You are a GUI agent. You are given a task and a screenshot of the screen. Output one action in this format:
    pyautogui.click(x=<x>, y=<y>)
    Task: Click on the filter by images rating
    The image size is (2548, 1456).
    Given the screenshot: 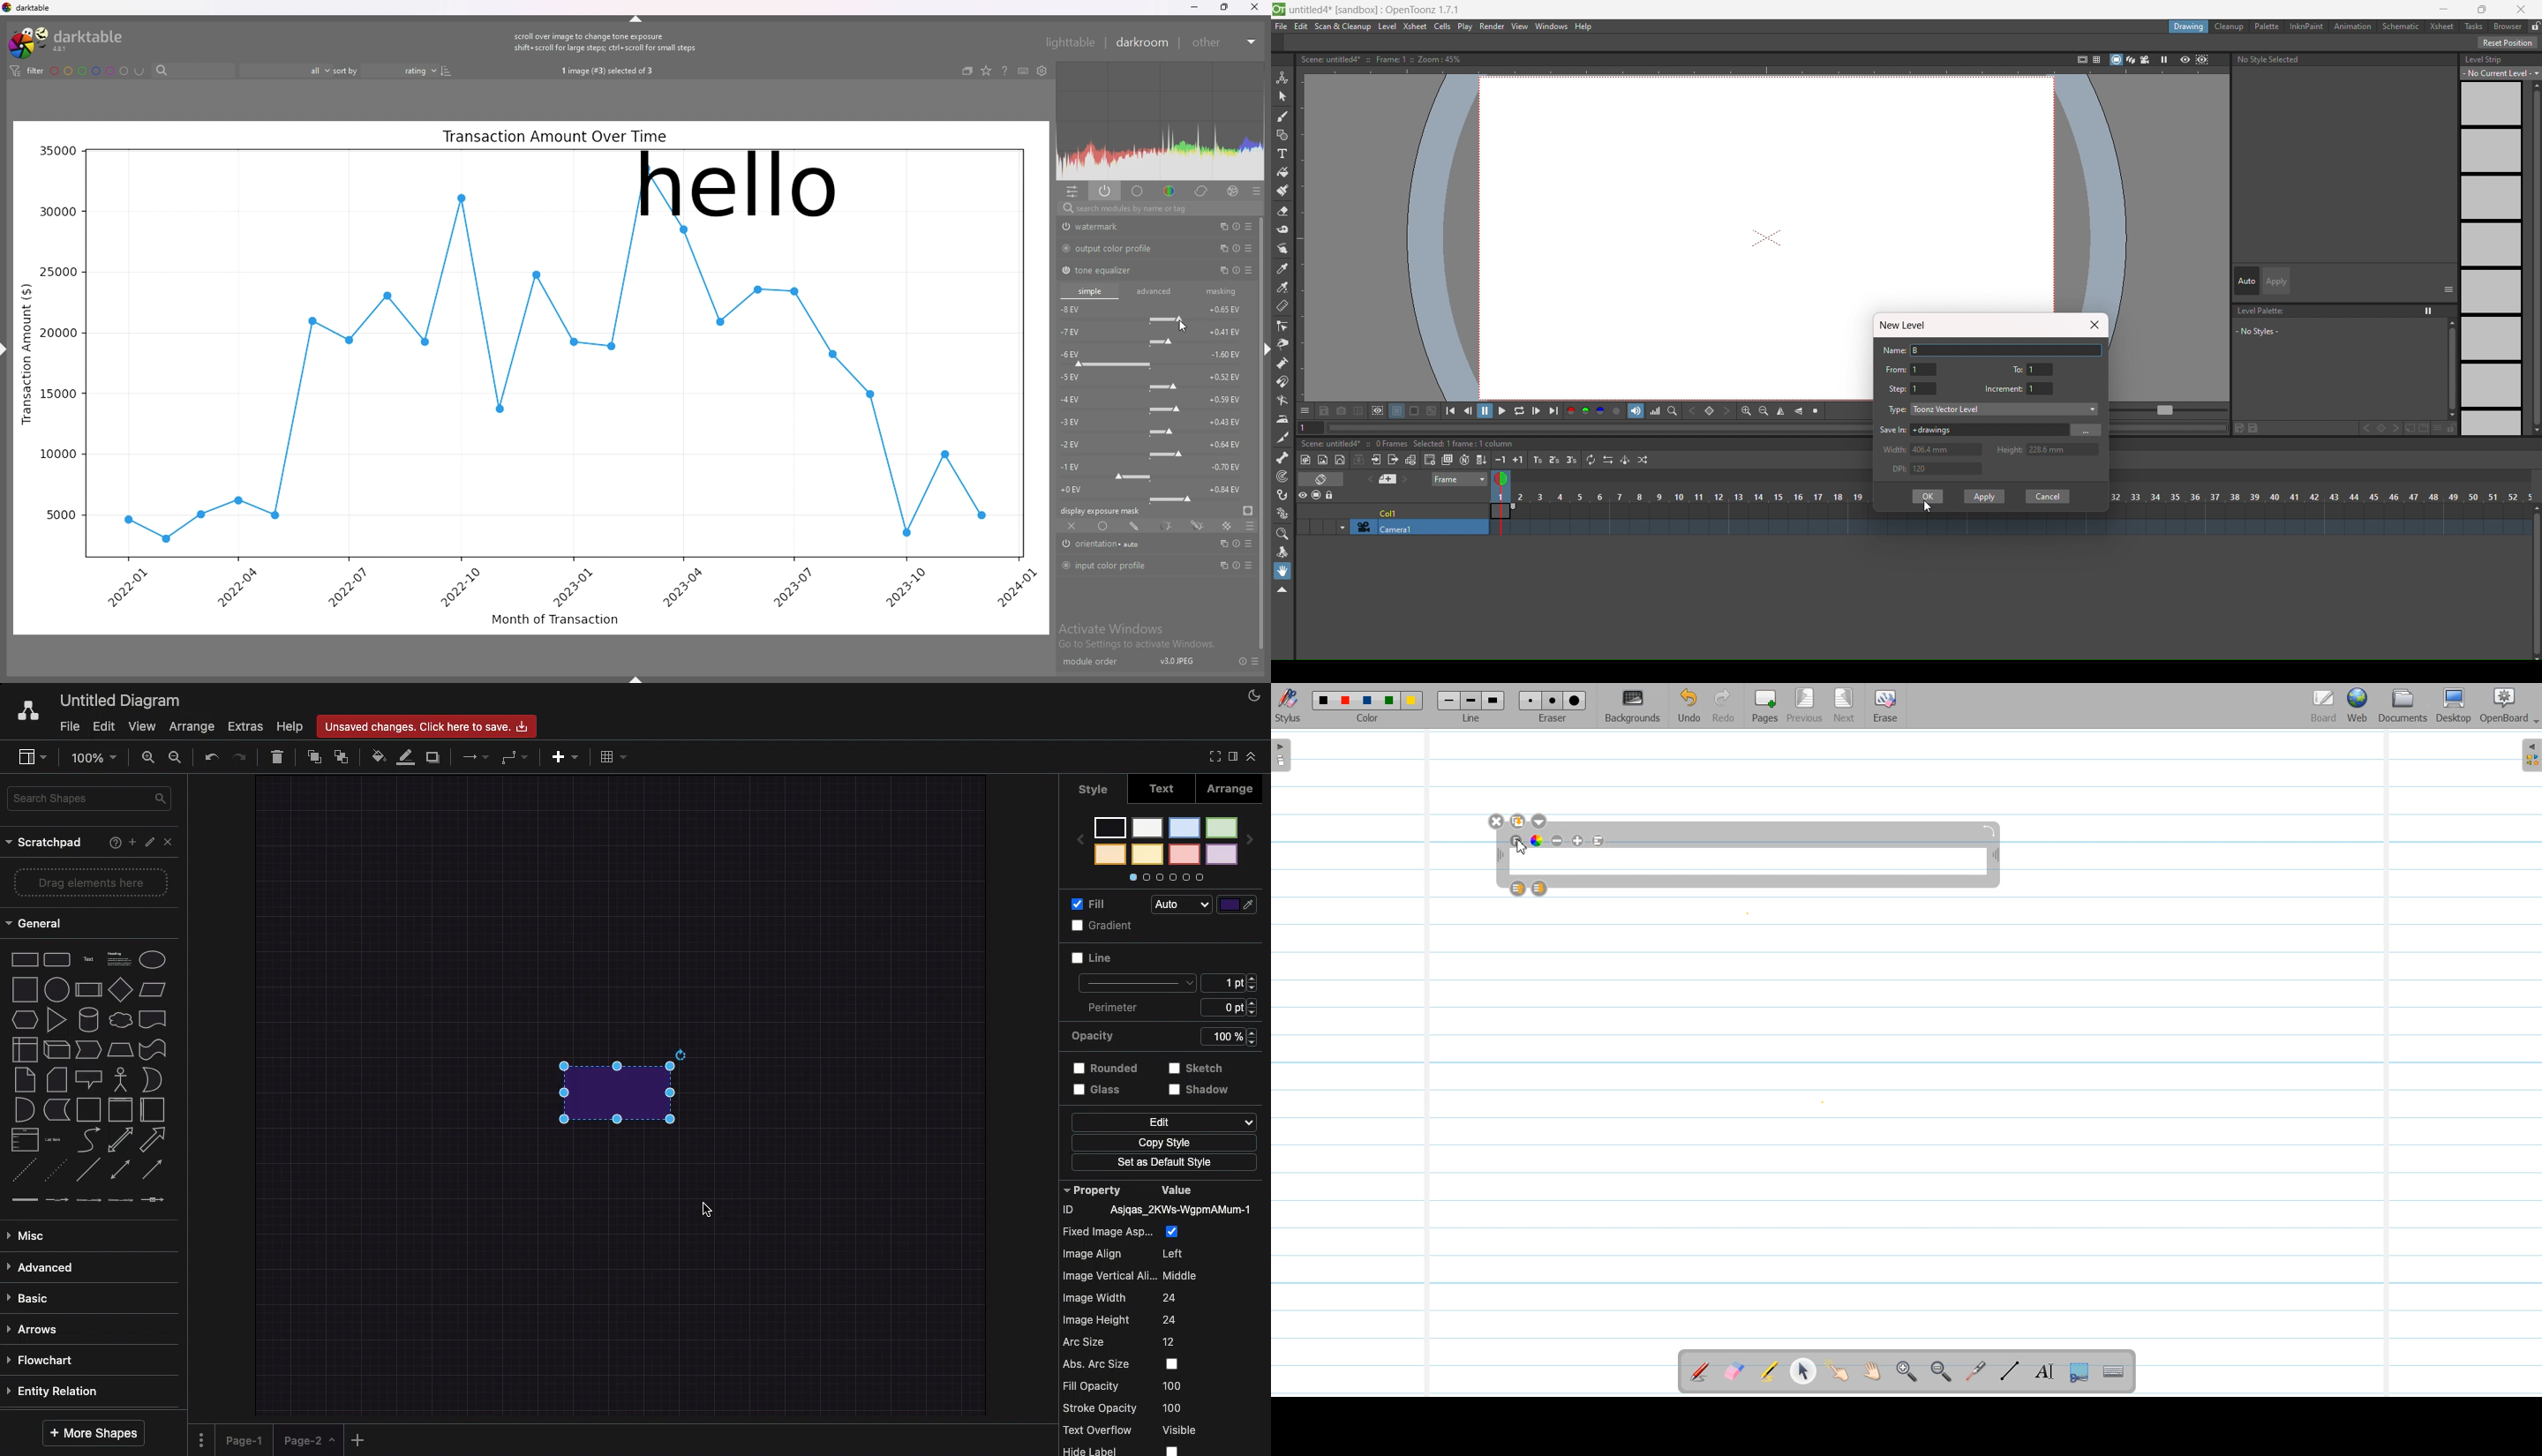 What is the action you would take?
    pyautogui.click(x=285, y=71)
    